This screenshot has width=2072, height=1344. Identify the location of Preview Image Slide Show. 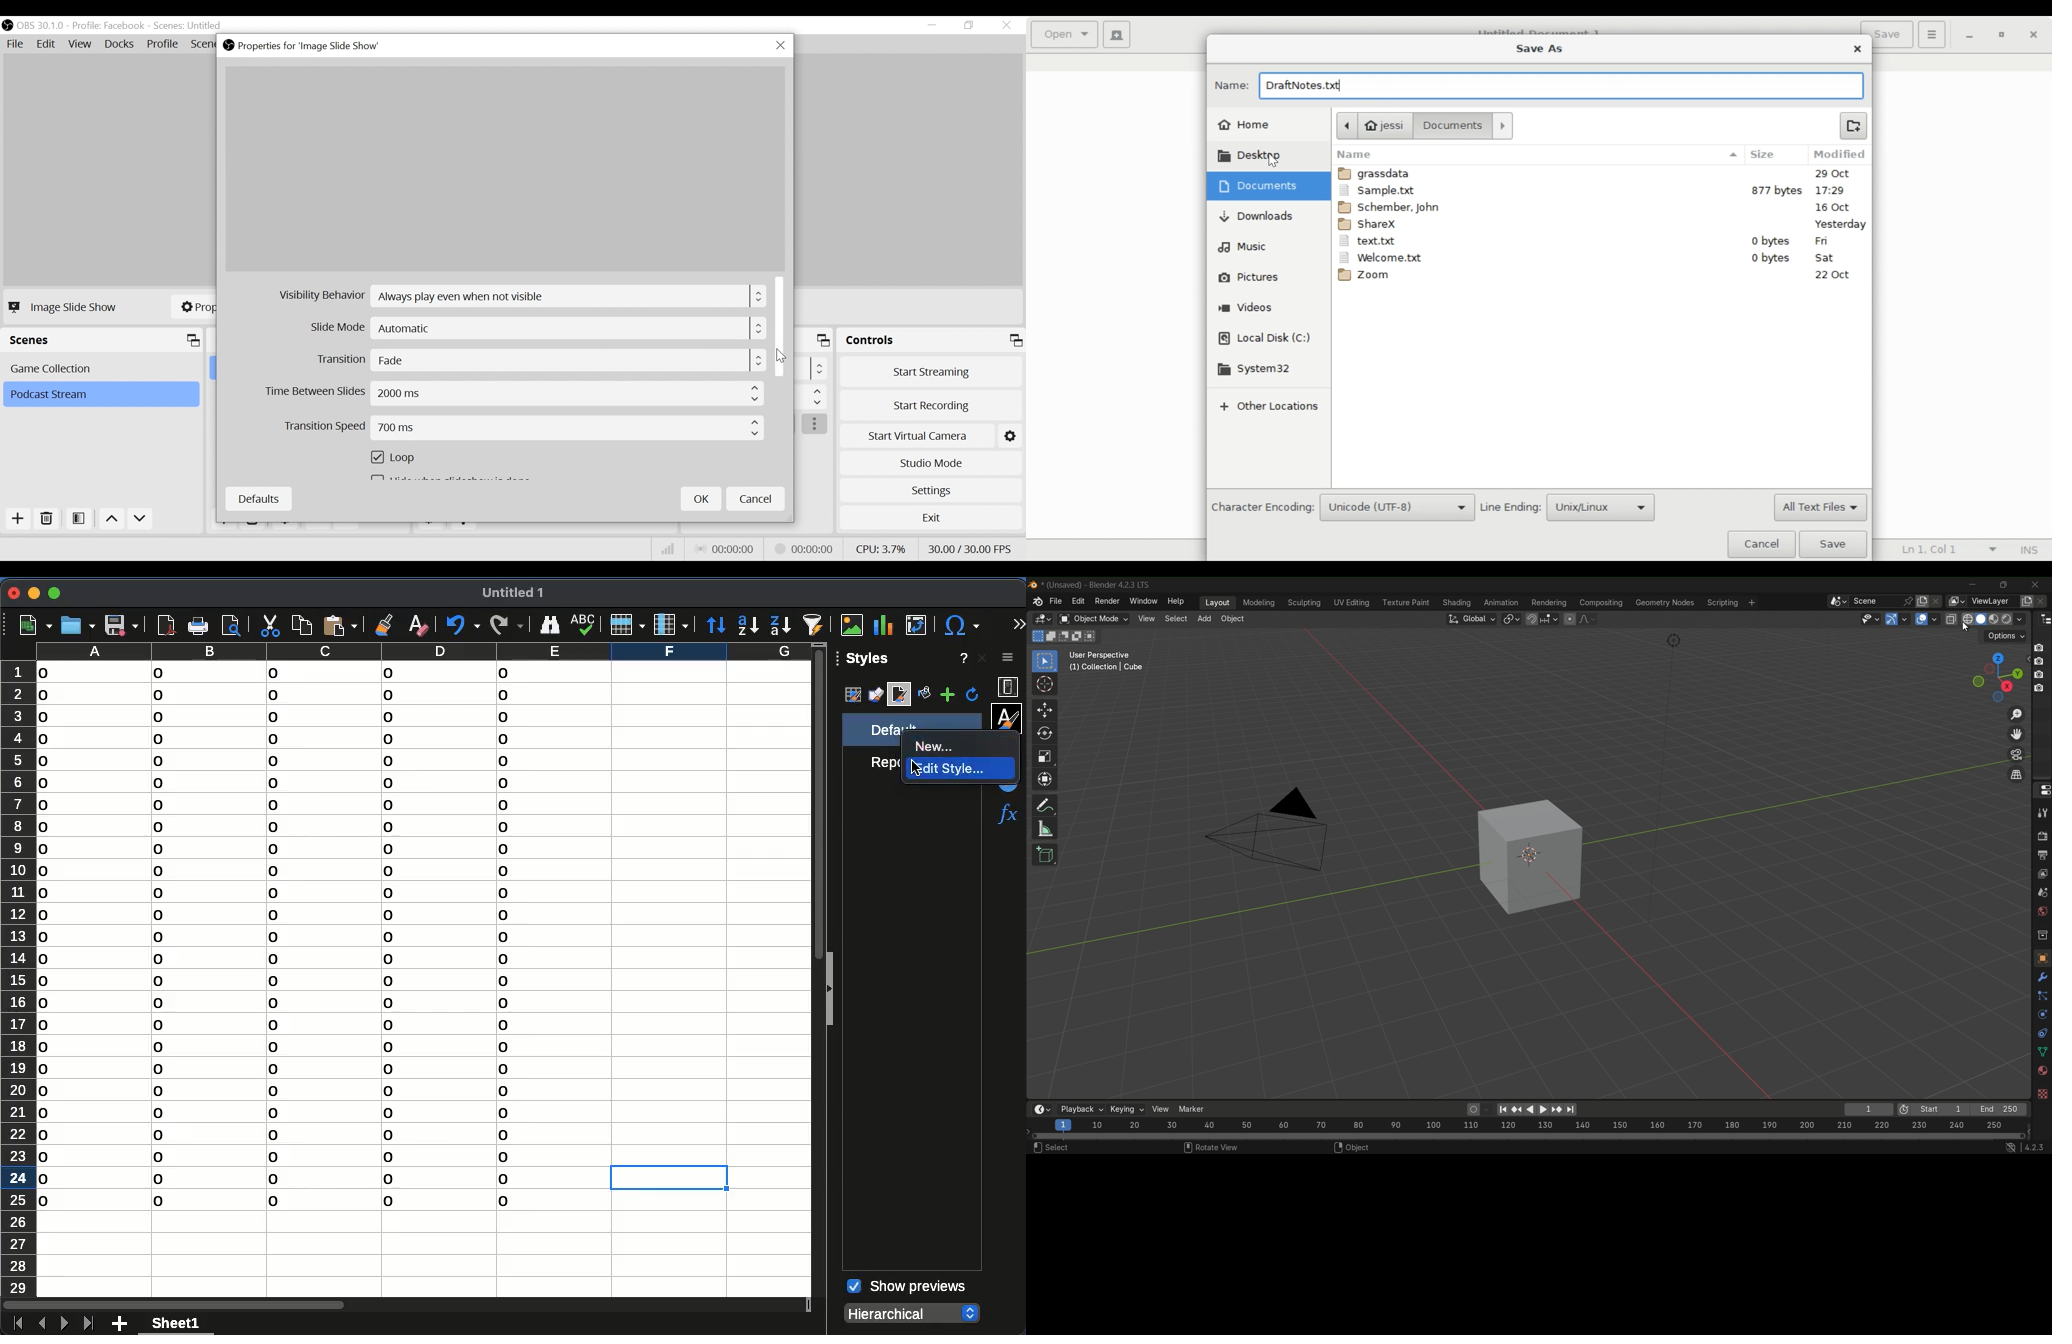
(504, 169).